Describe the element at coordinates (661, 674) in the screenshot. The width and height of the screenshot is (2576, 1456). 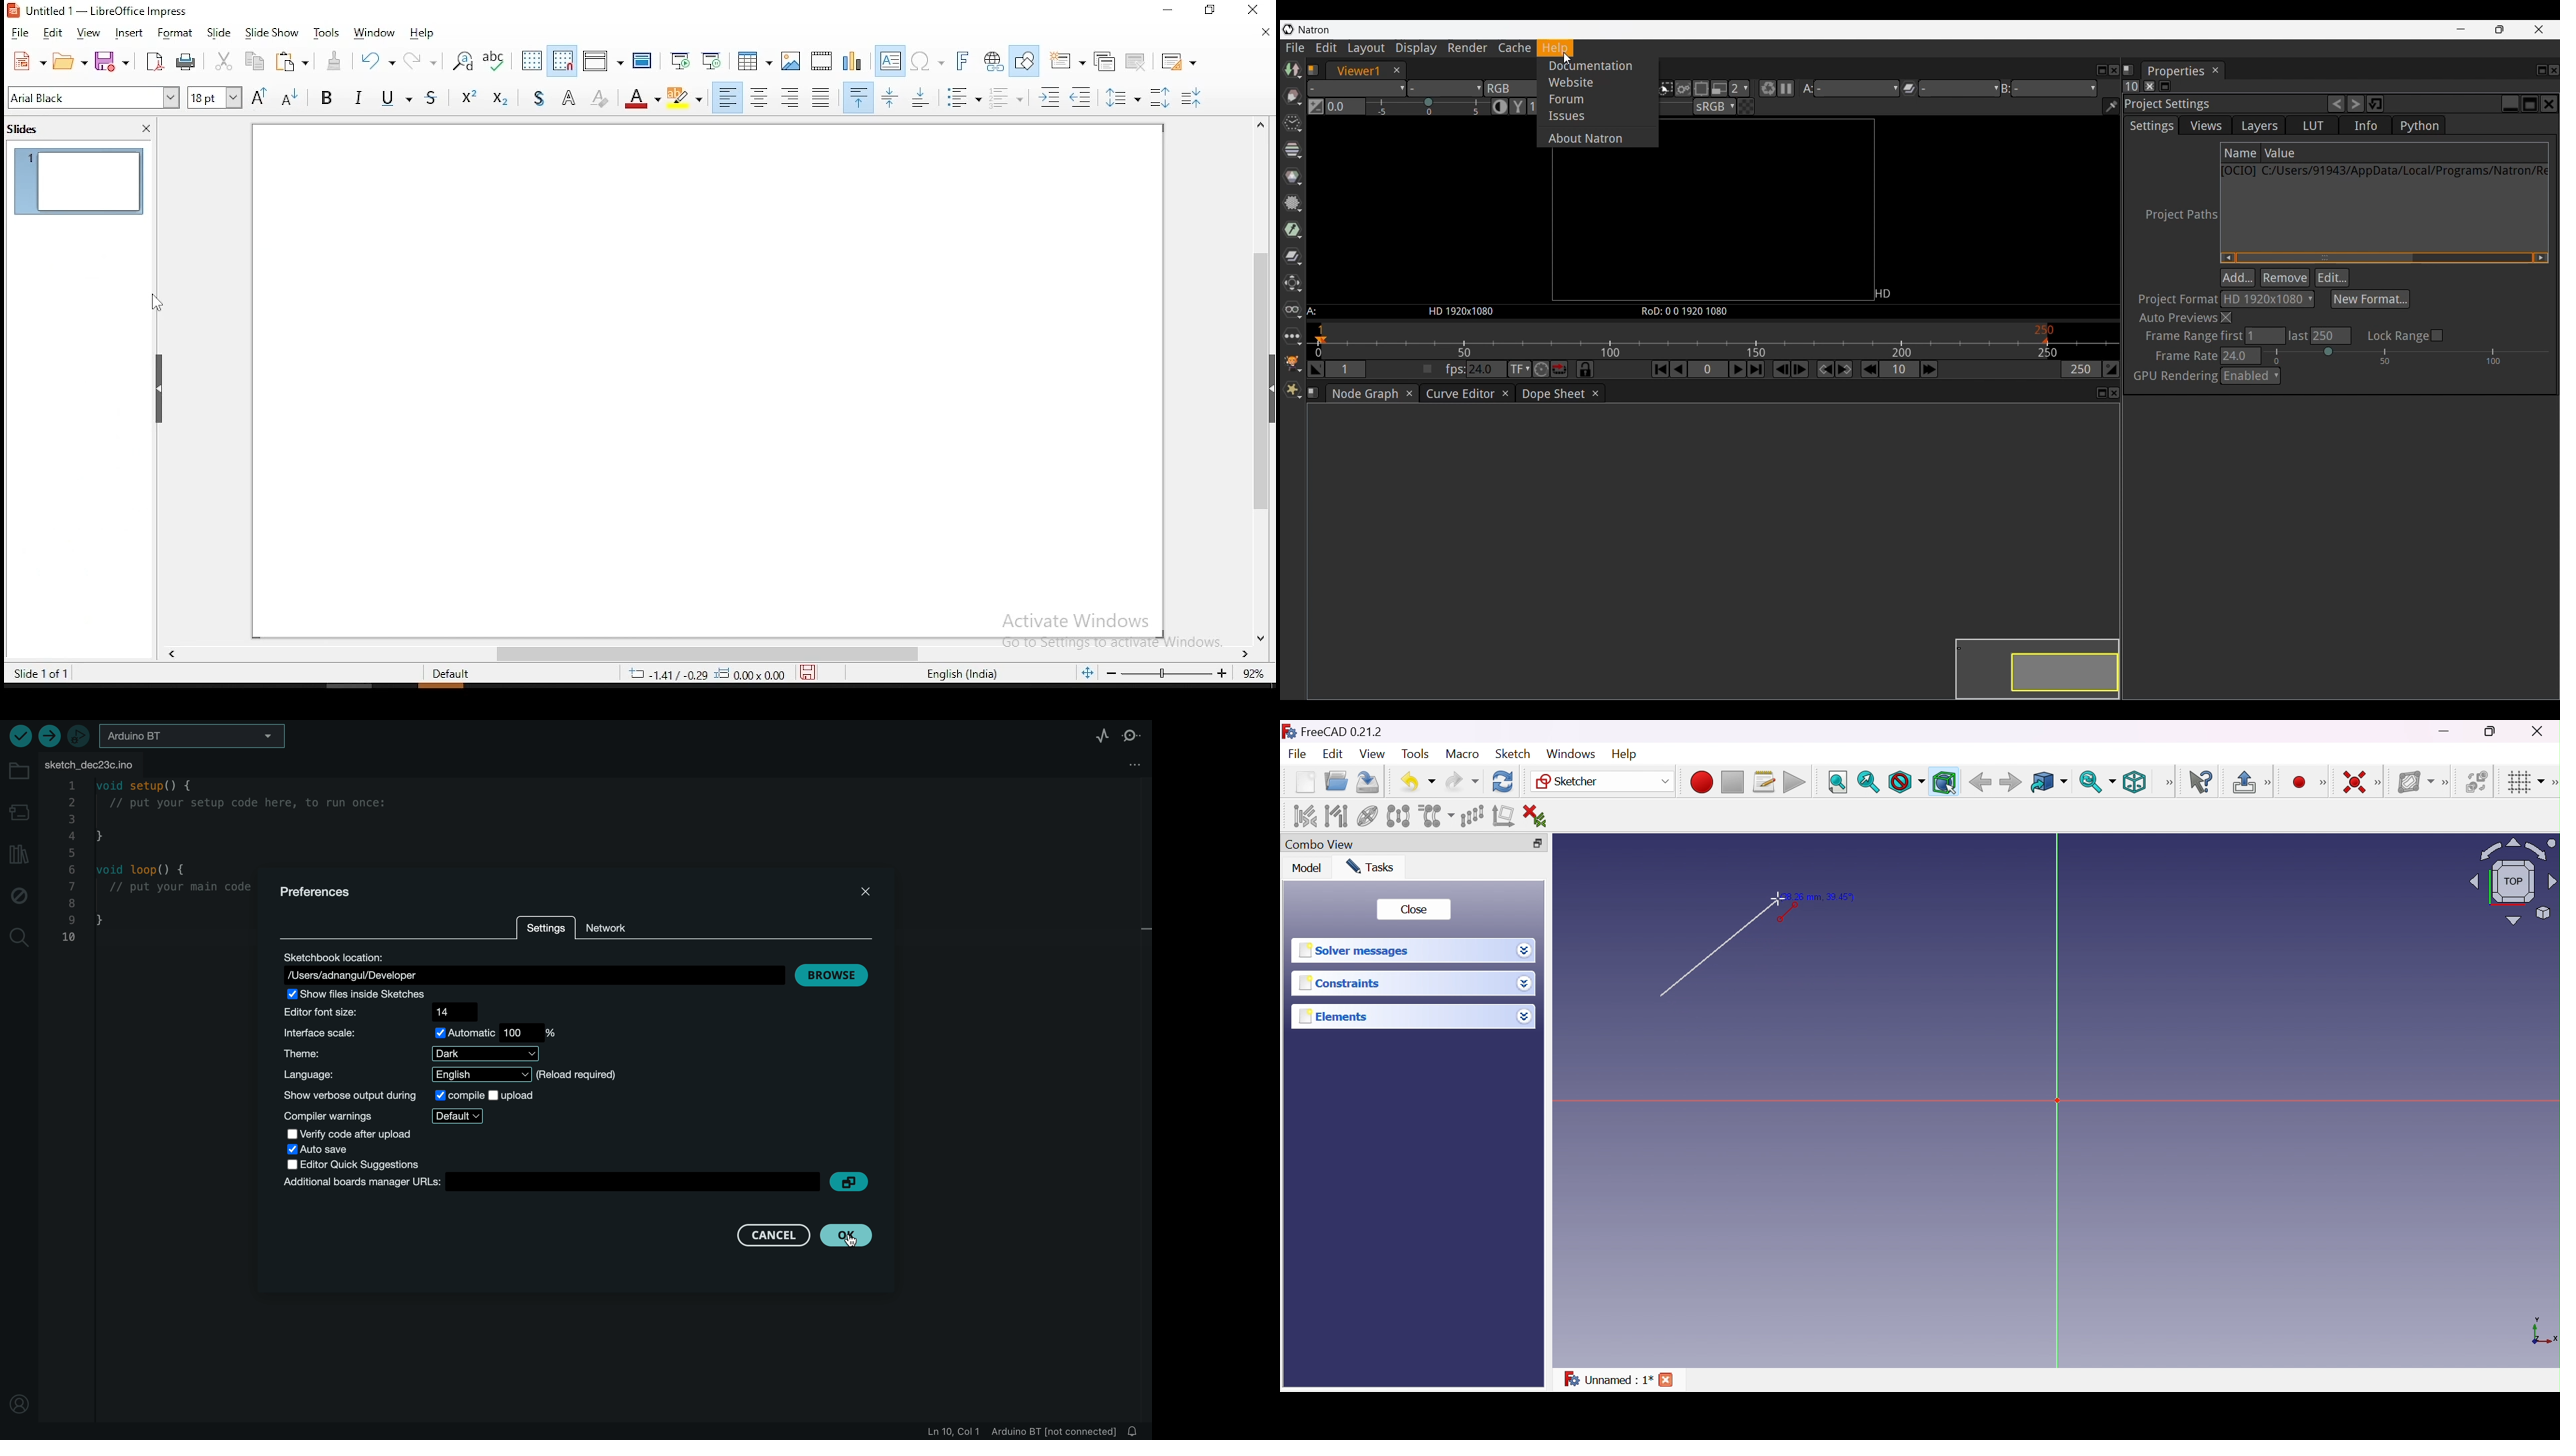
I see `19.59/-0.26` at that location.